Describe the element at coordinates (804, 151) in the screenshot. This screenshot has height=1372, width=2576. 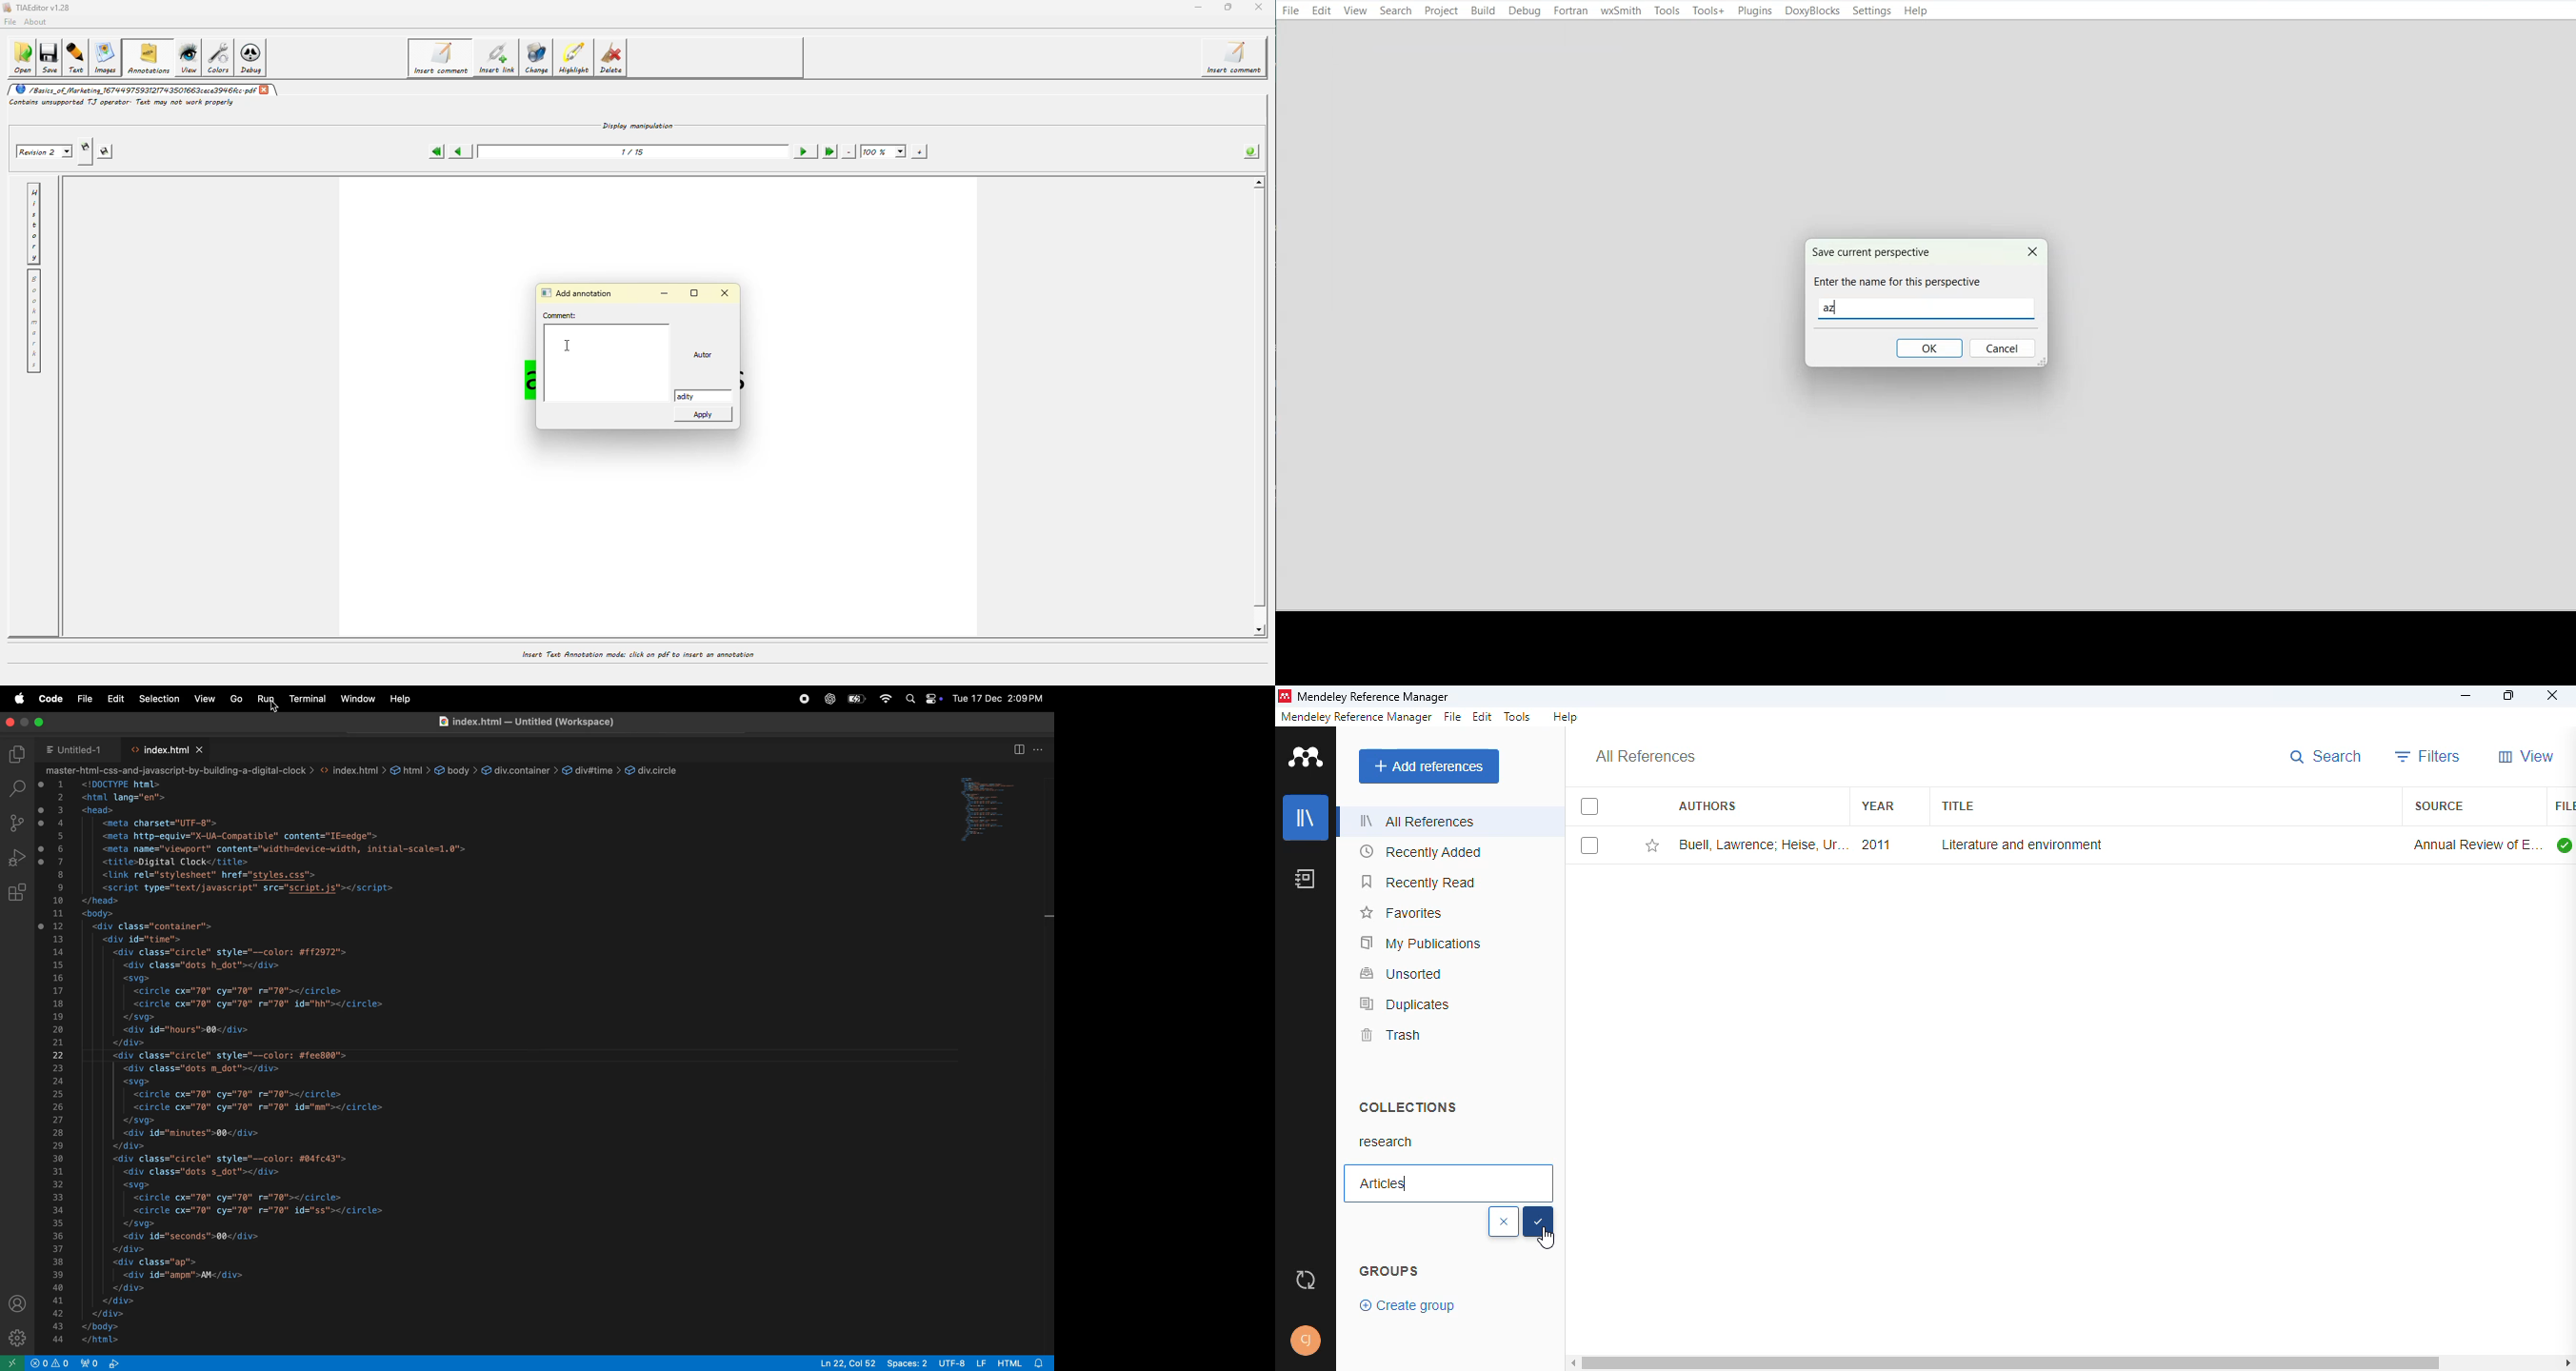
I see `next page` at that location.